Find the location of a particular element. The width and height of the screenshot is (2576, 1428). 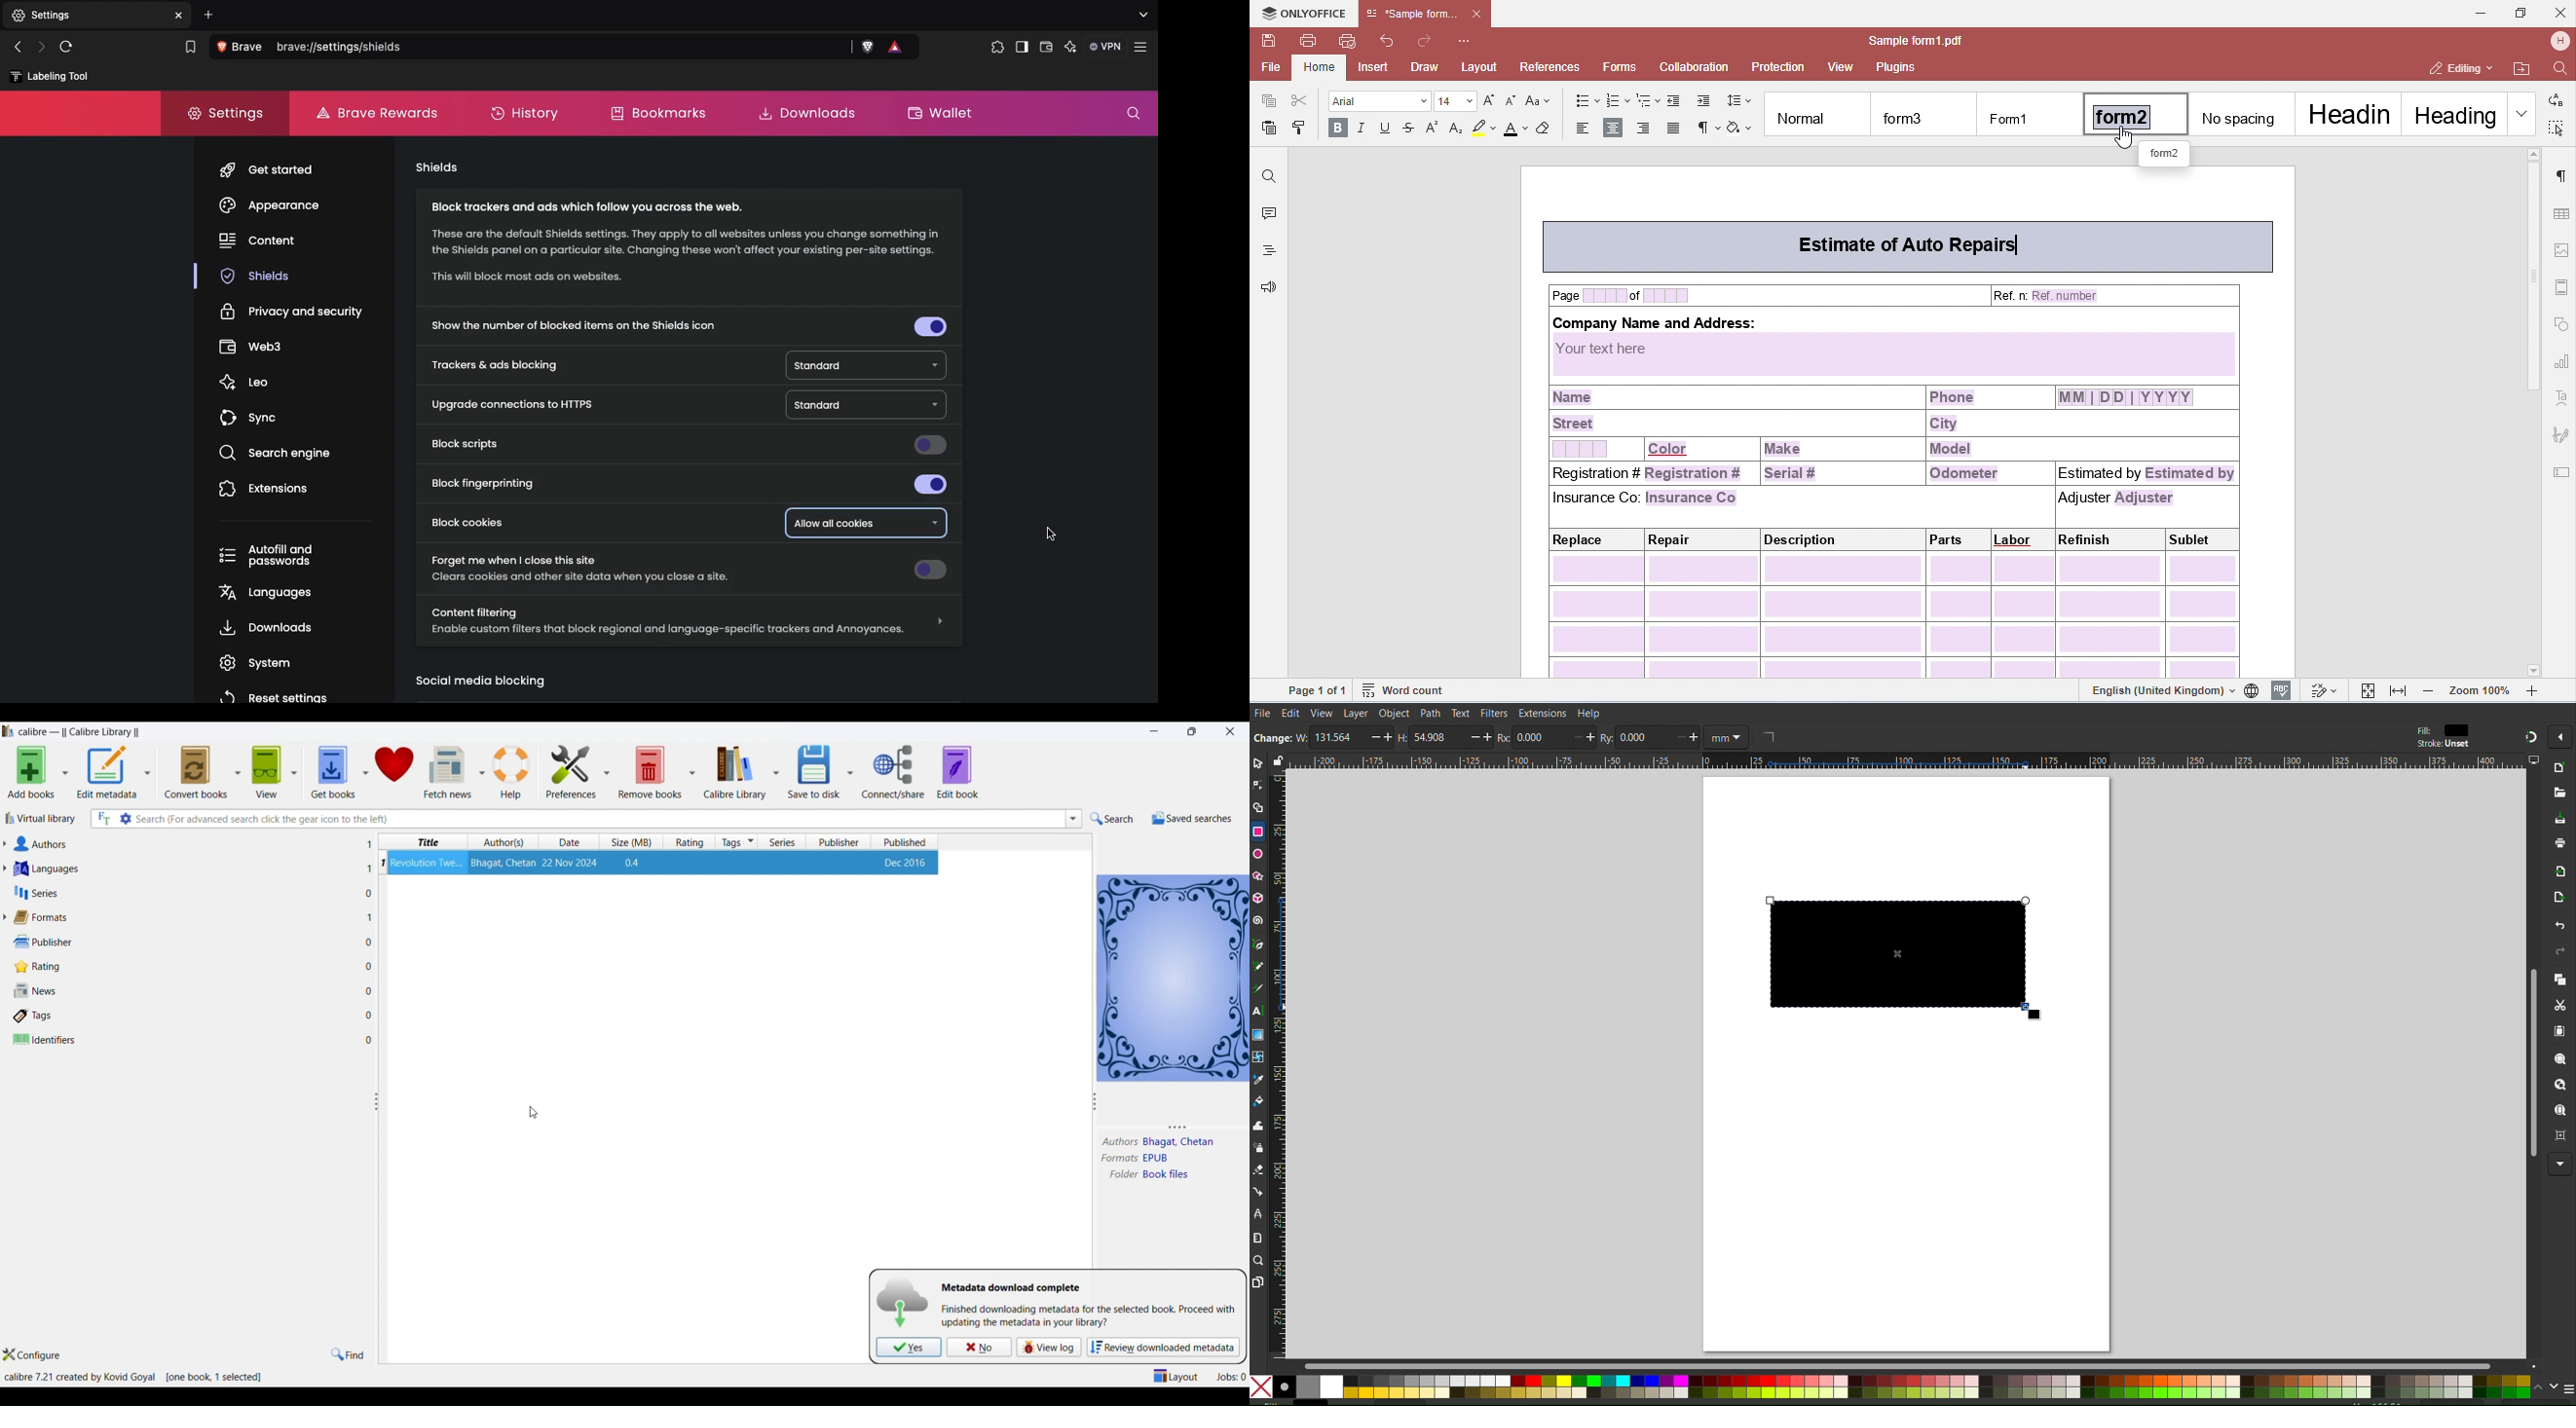

Fill Color is located at coordinates (1259, 1104).